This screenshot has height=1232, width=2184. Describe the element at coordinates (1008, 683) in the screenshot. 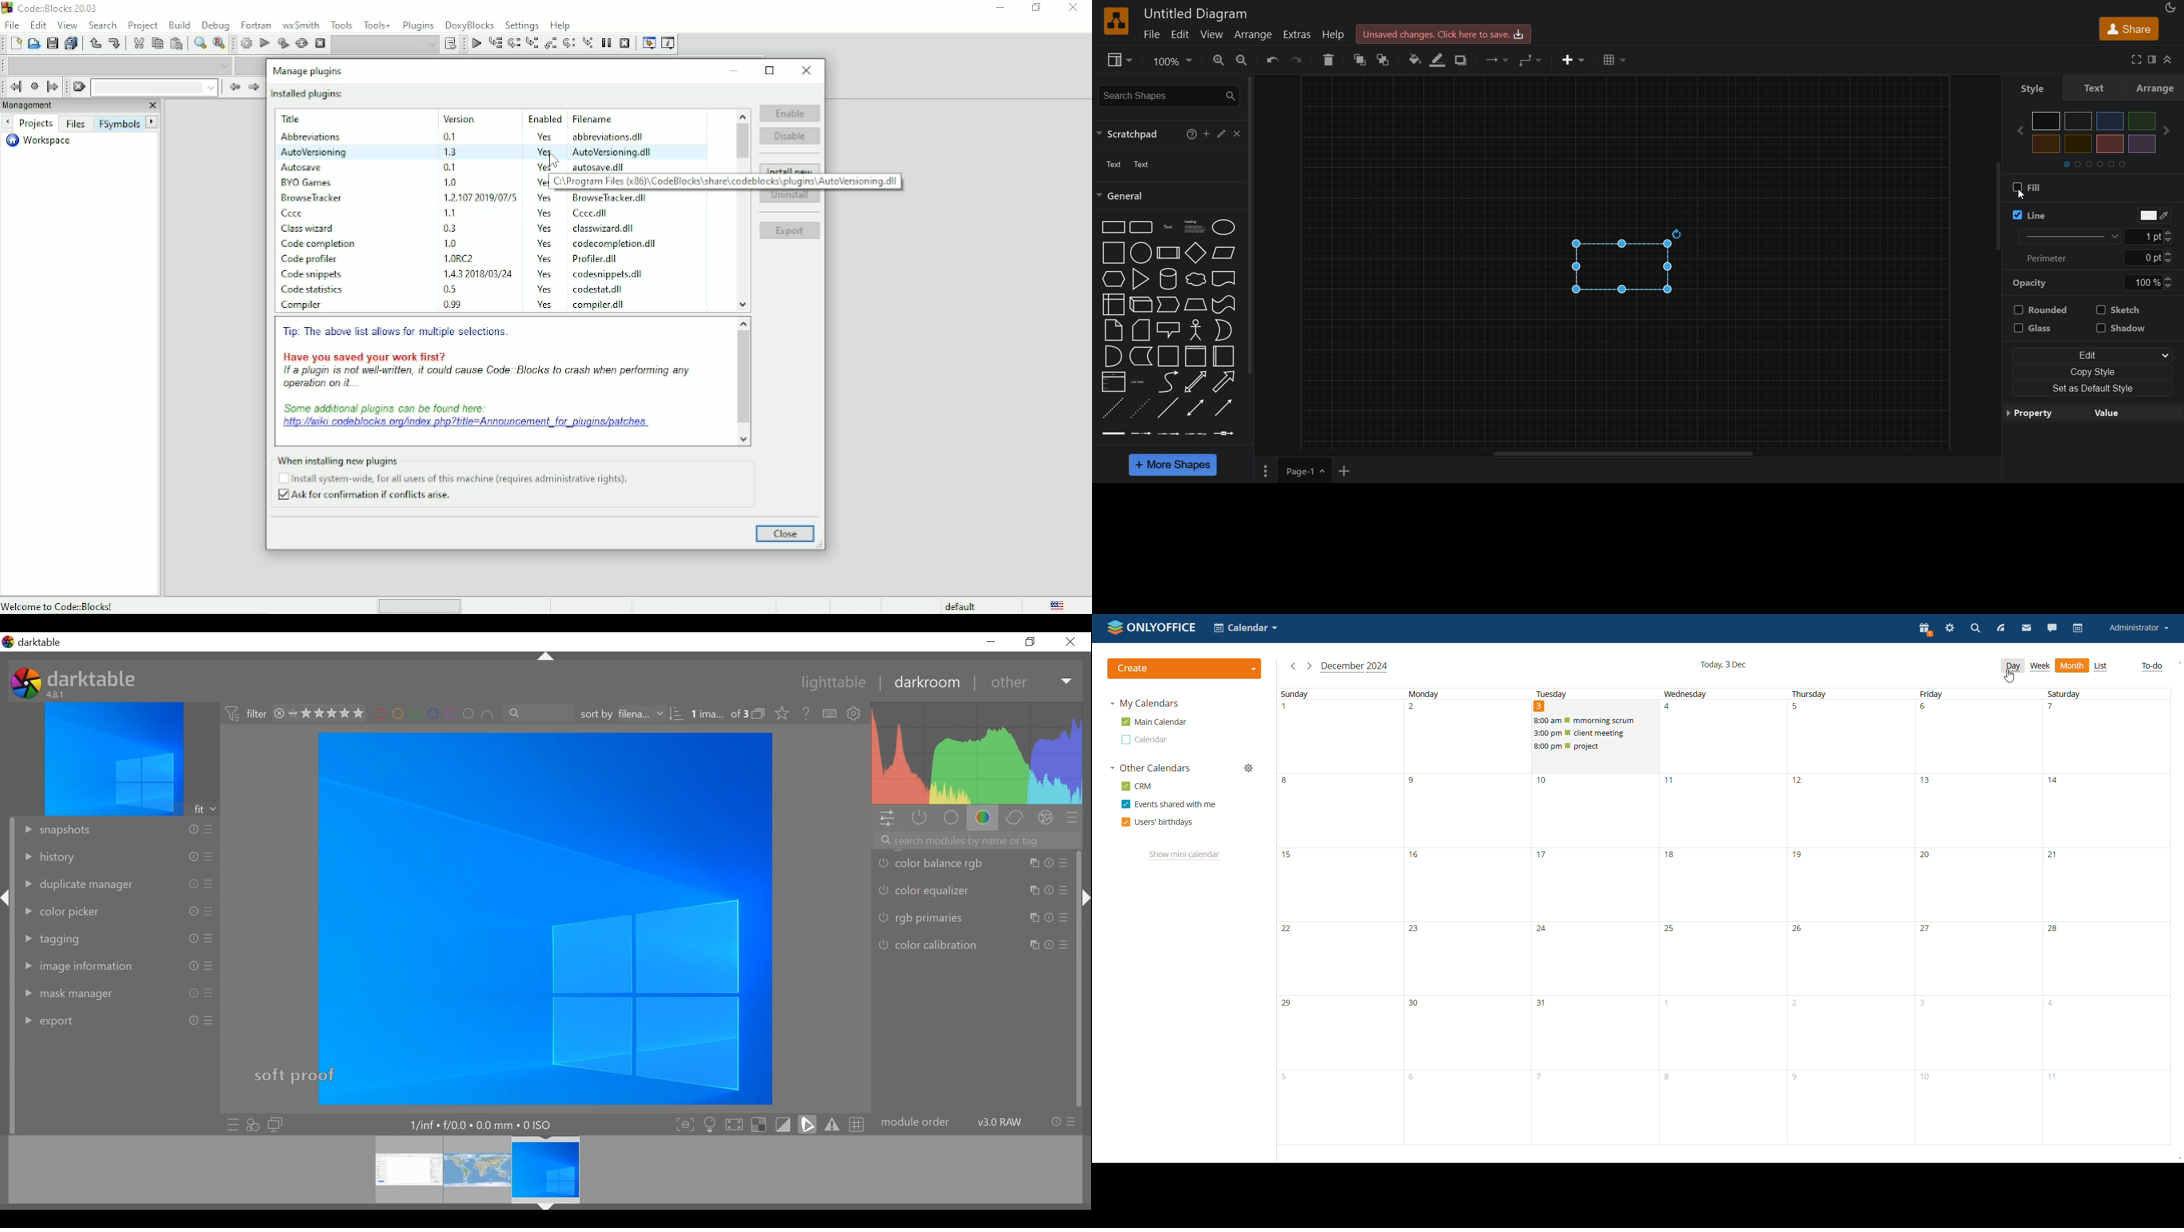

I see `other` at that location.